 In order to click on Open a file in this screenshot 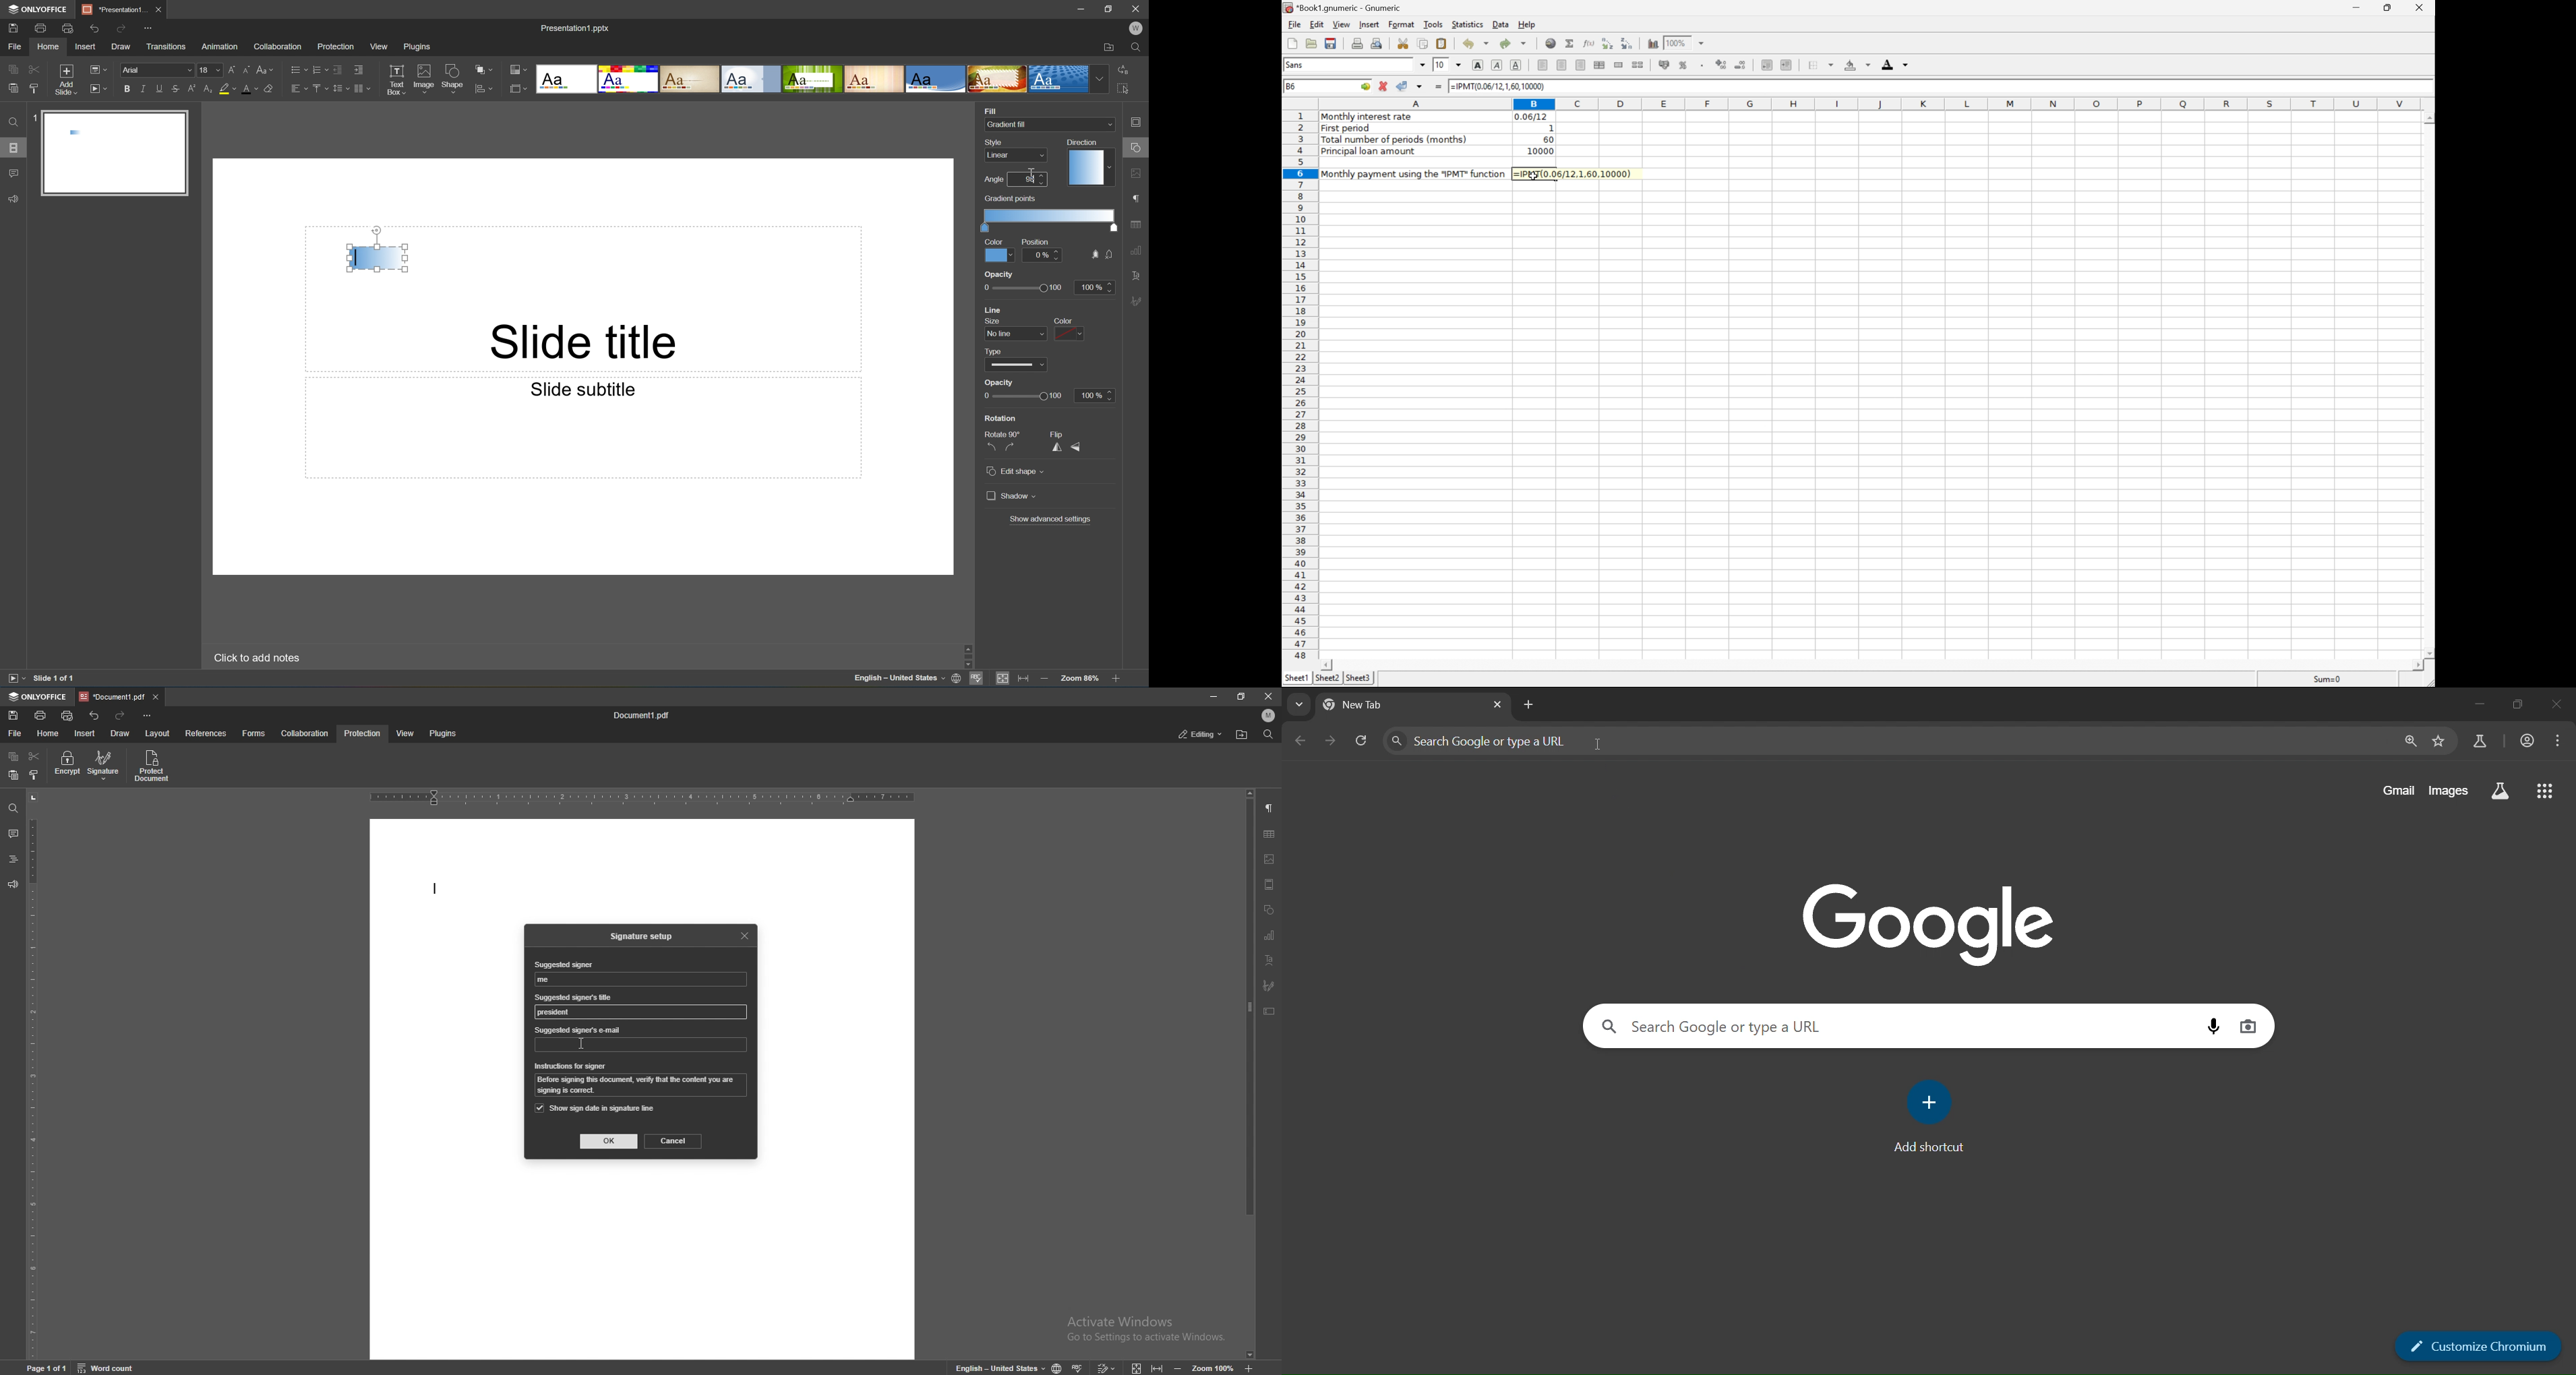, I will do `click(1312, 43)`.